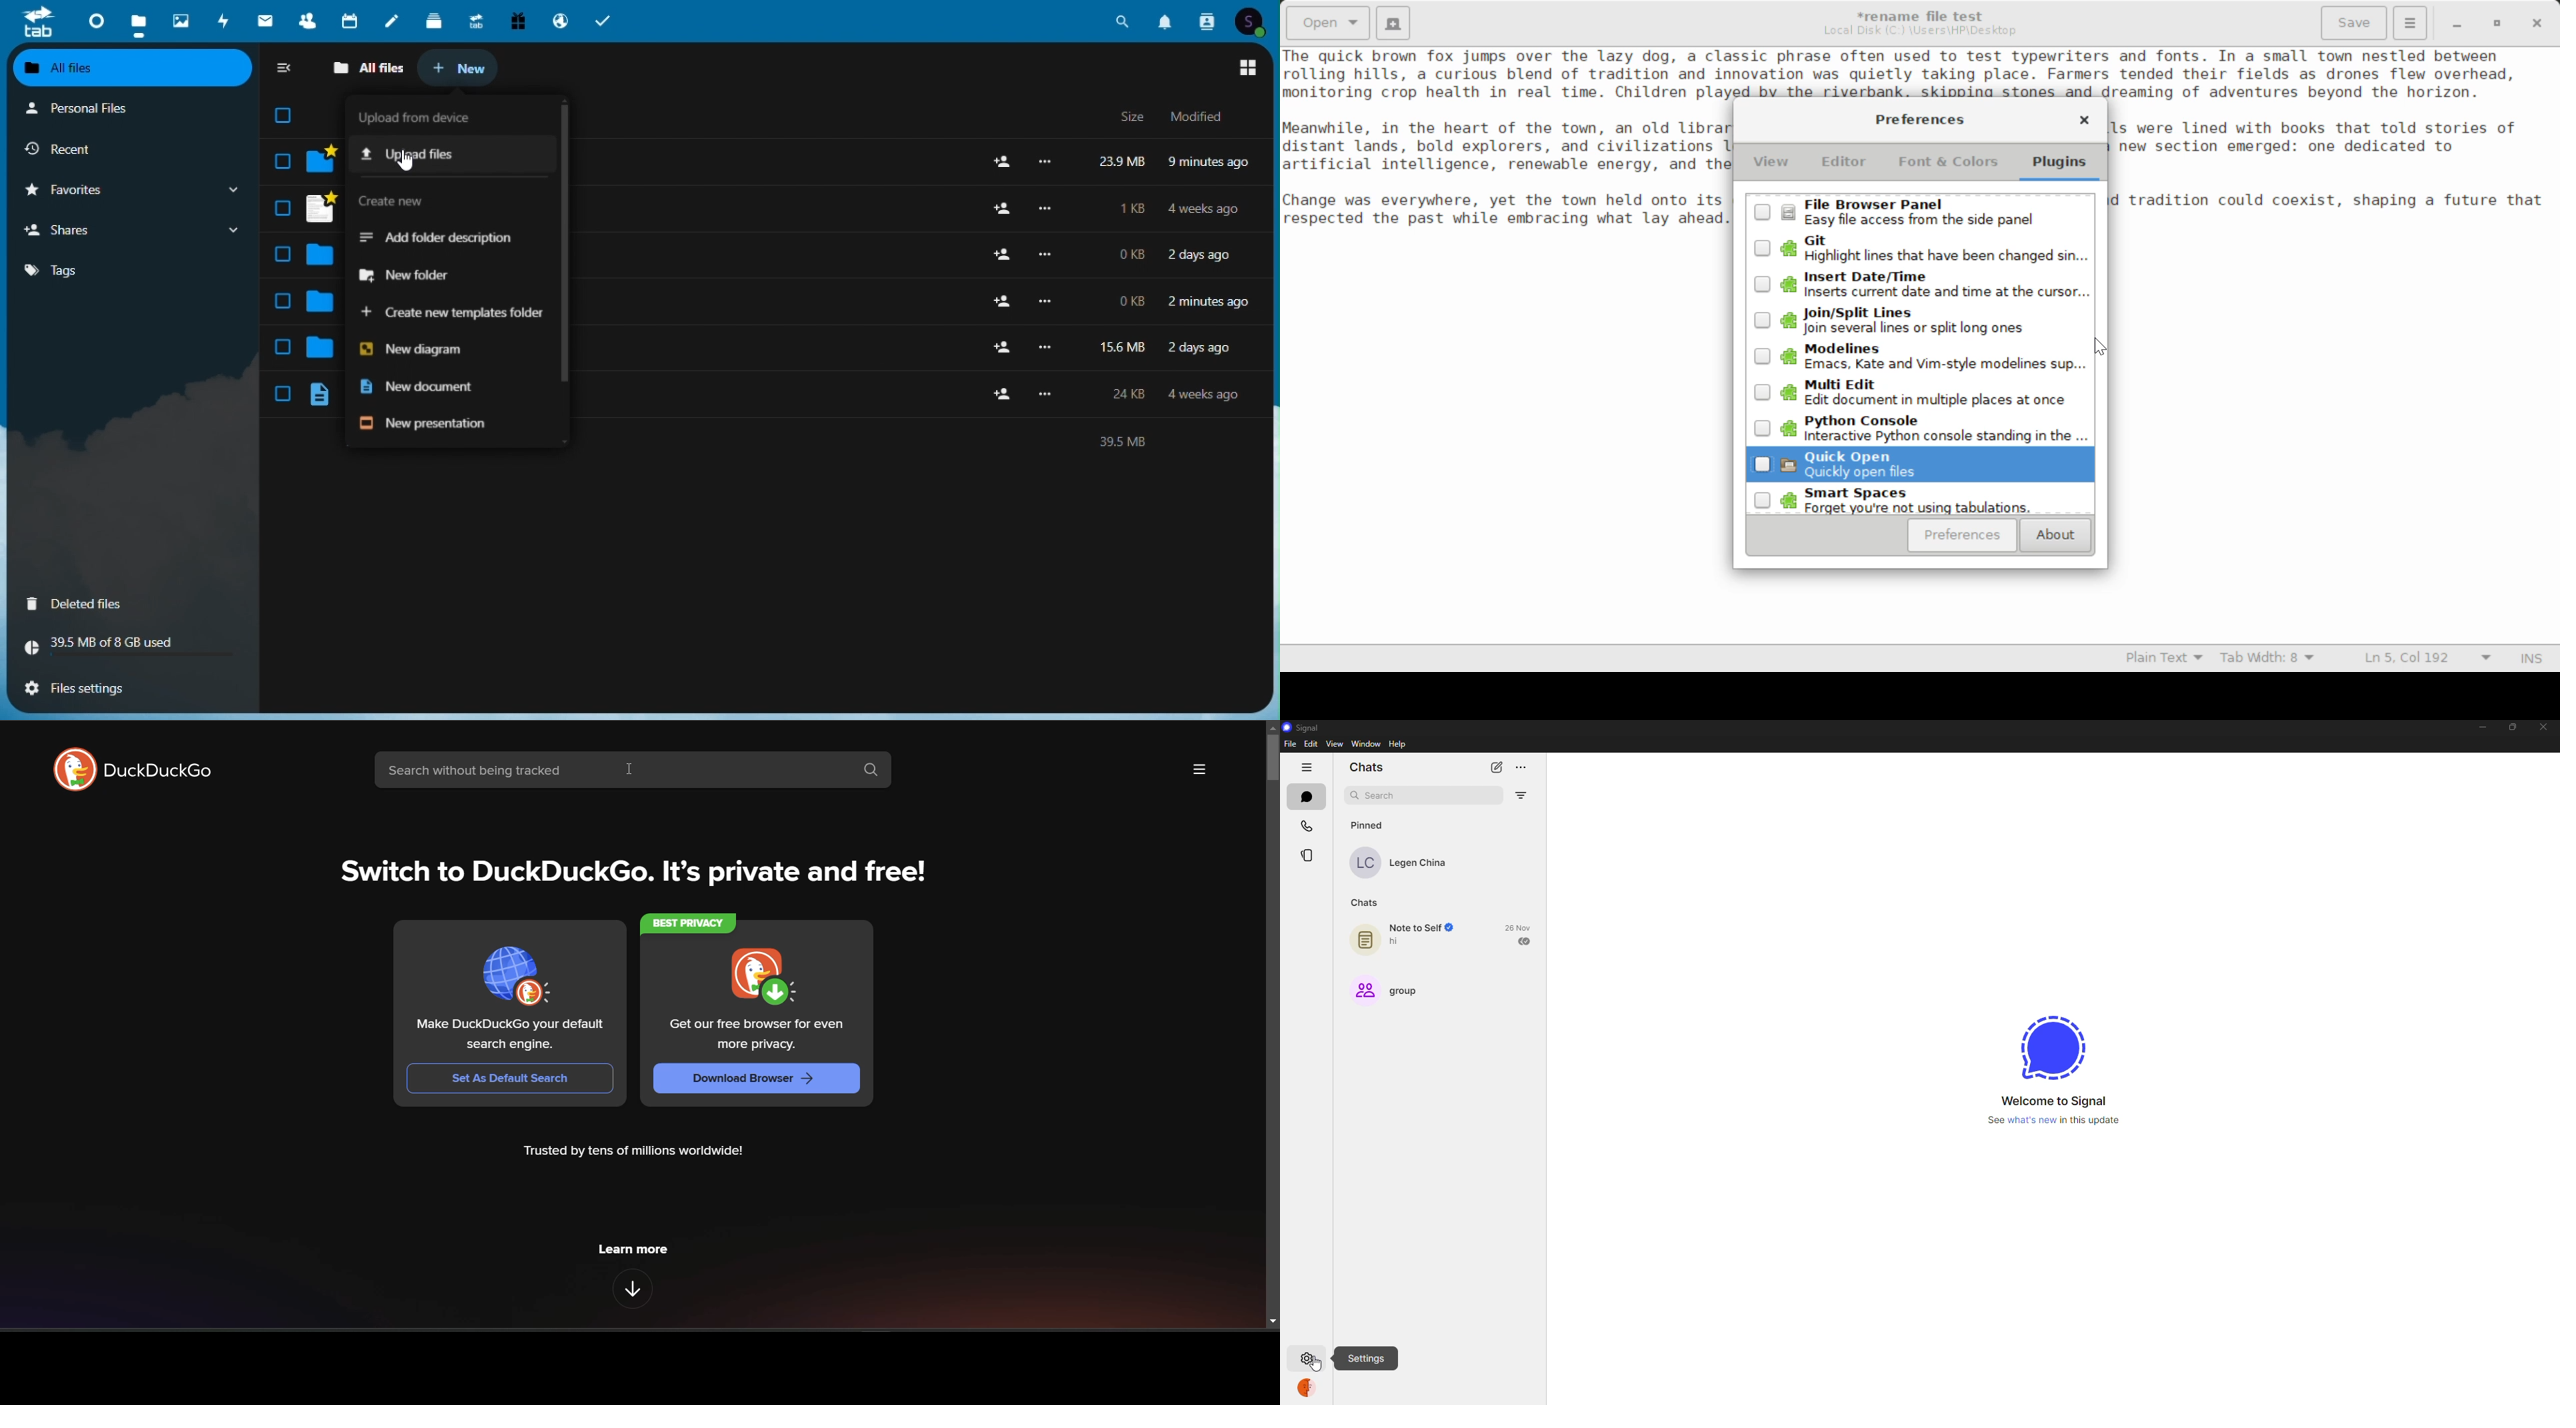  What do you see at coordinates (632, 1289) in the screenshot?
I see `features` at bounding box center [632, 1289].